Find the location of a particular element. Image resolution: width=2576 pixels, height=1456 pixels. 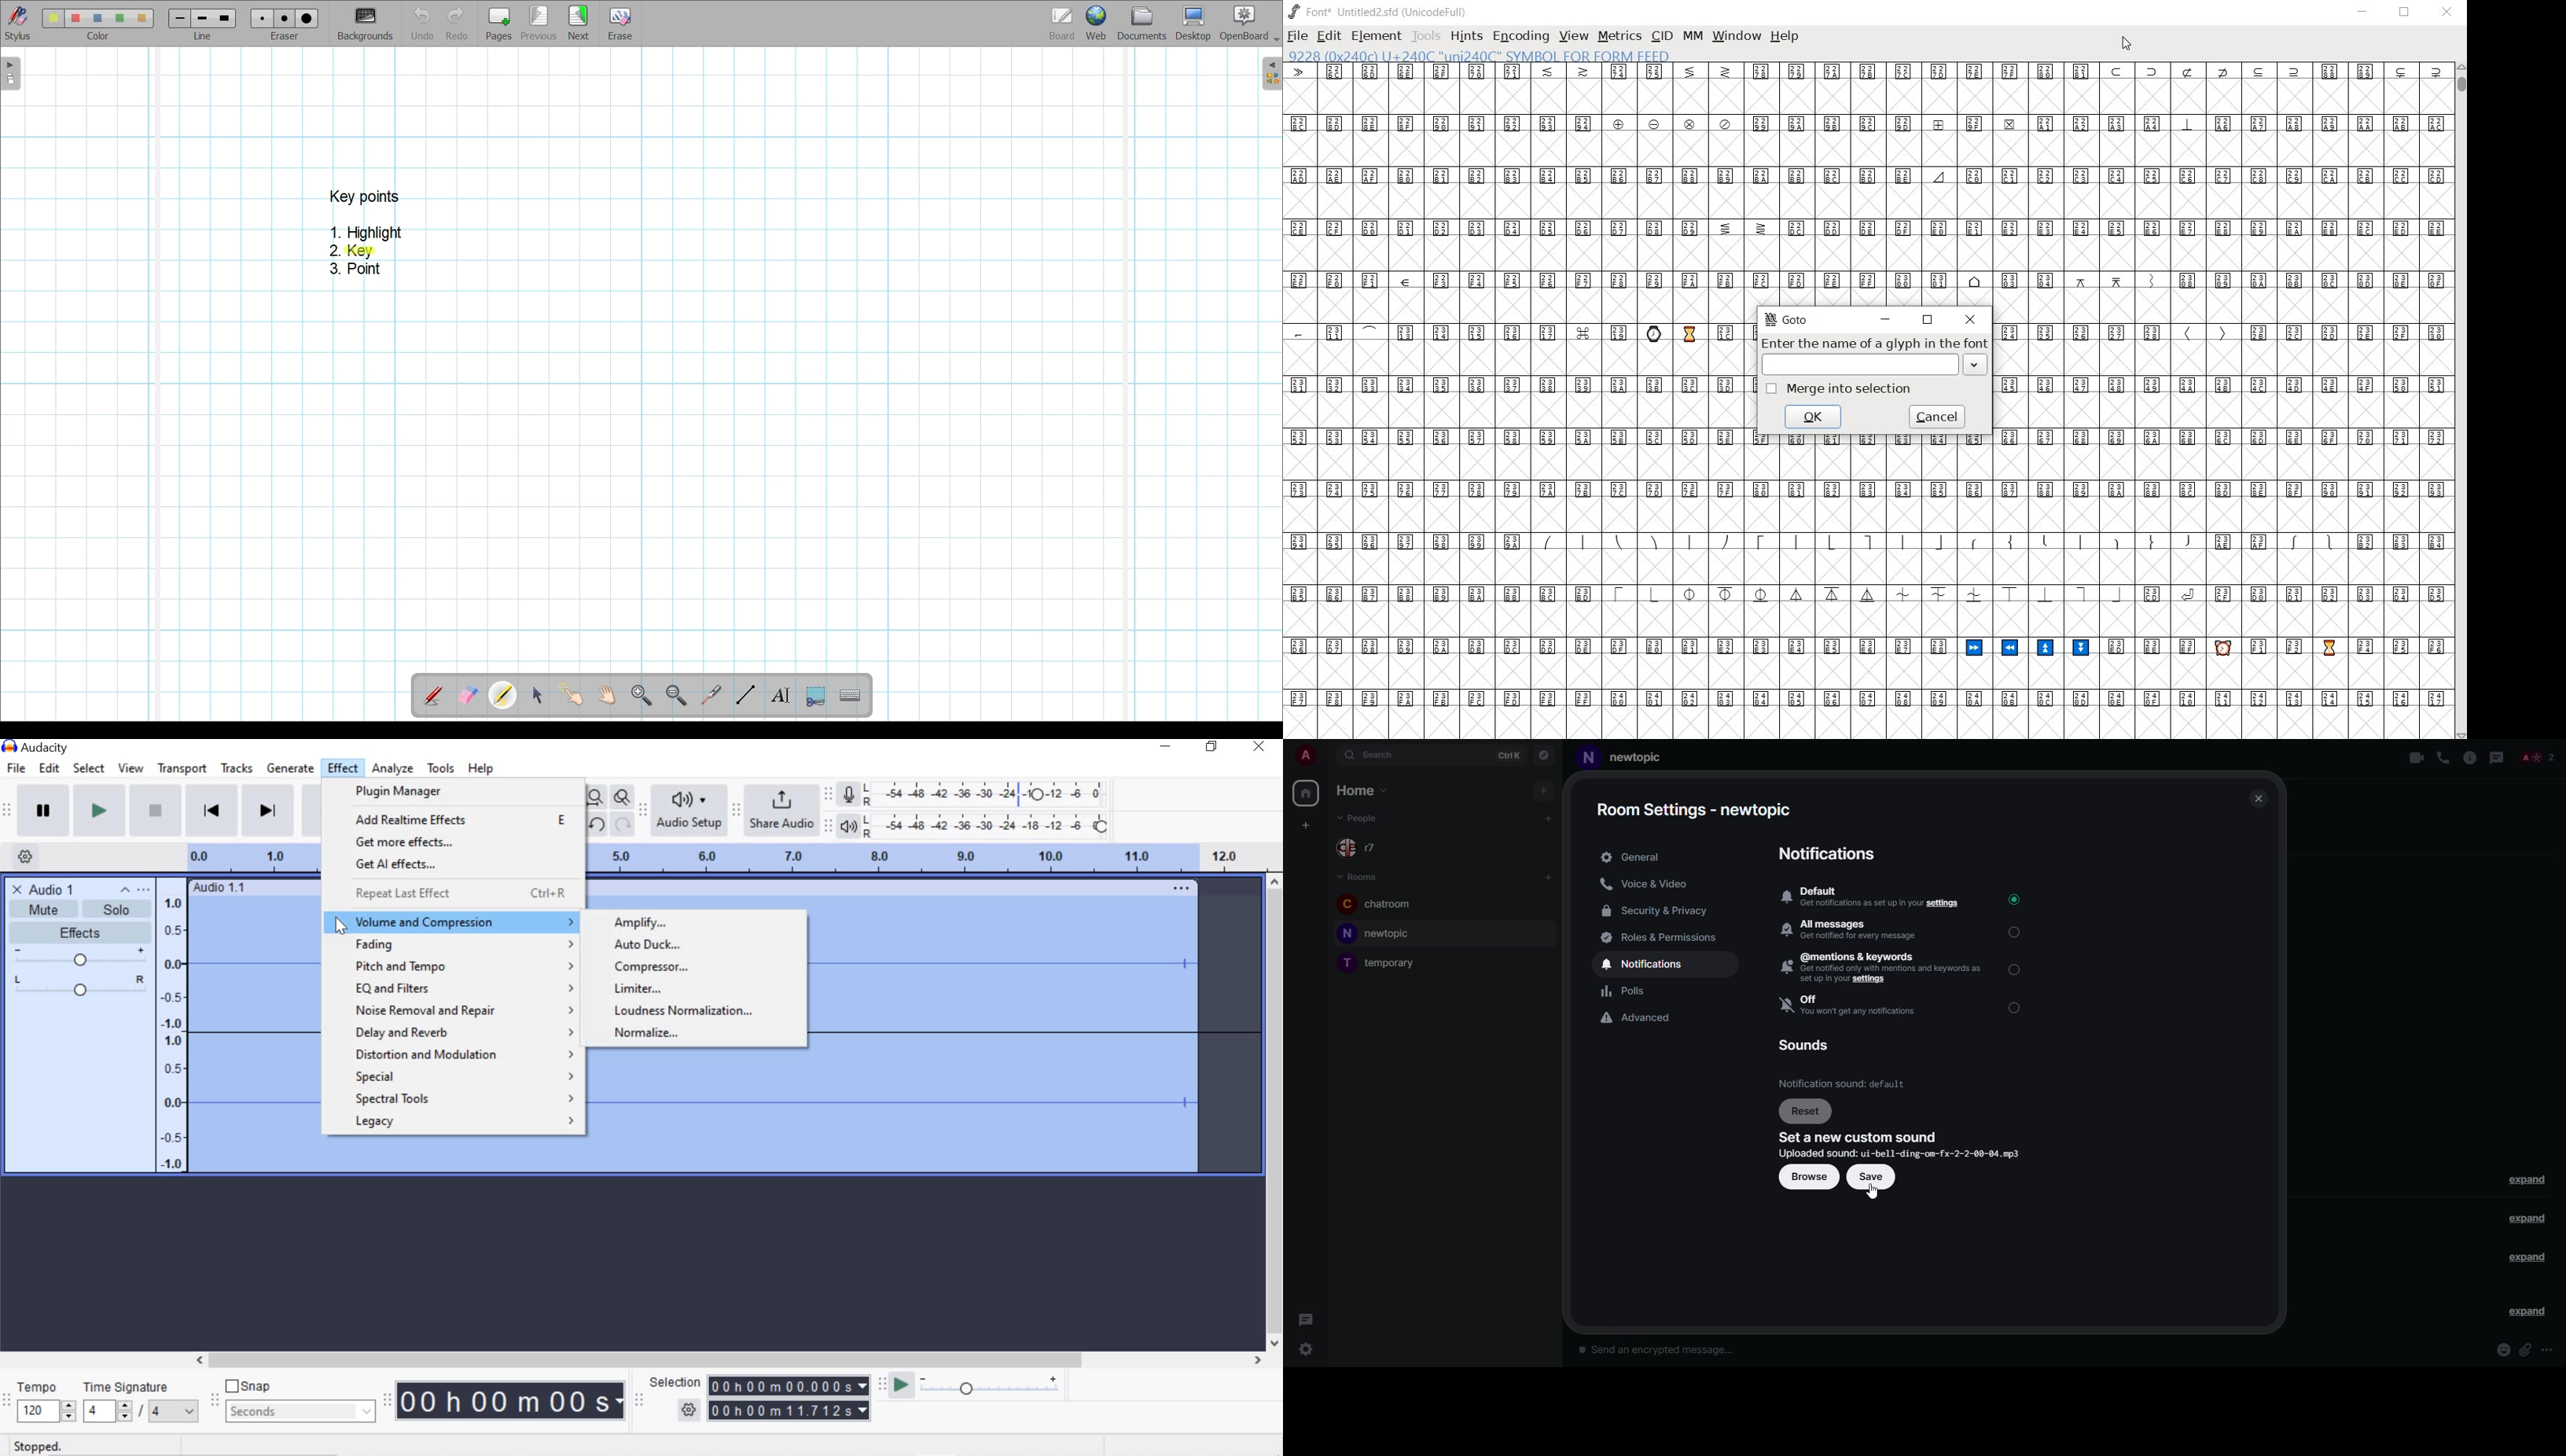

SOLO is located at coordinates (113, 909).